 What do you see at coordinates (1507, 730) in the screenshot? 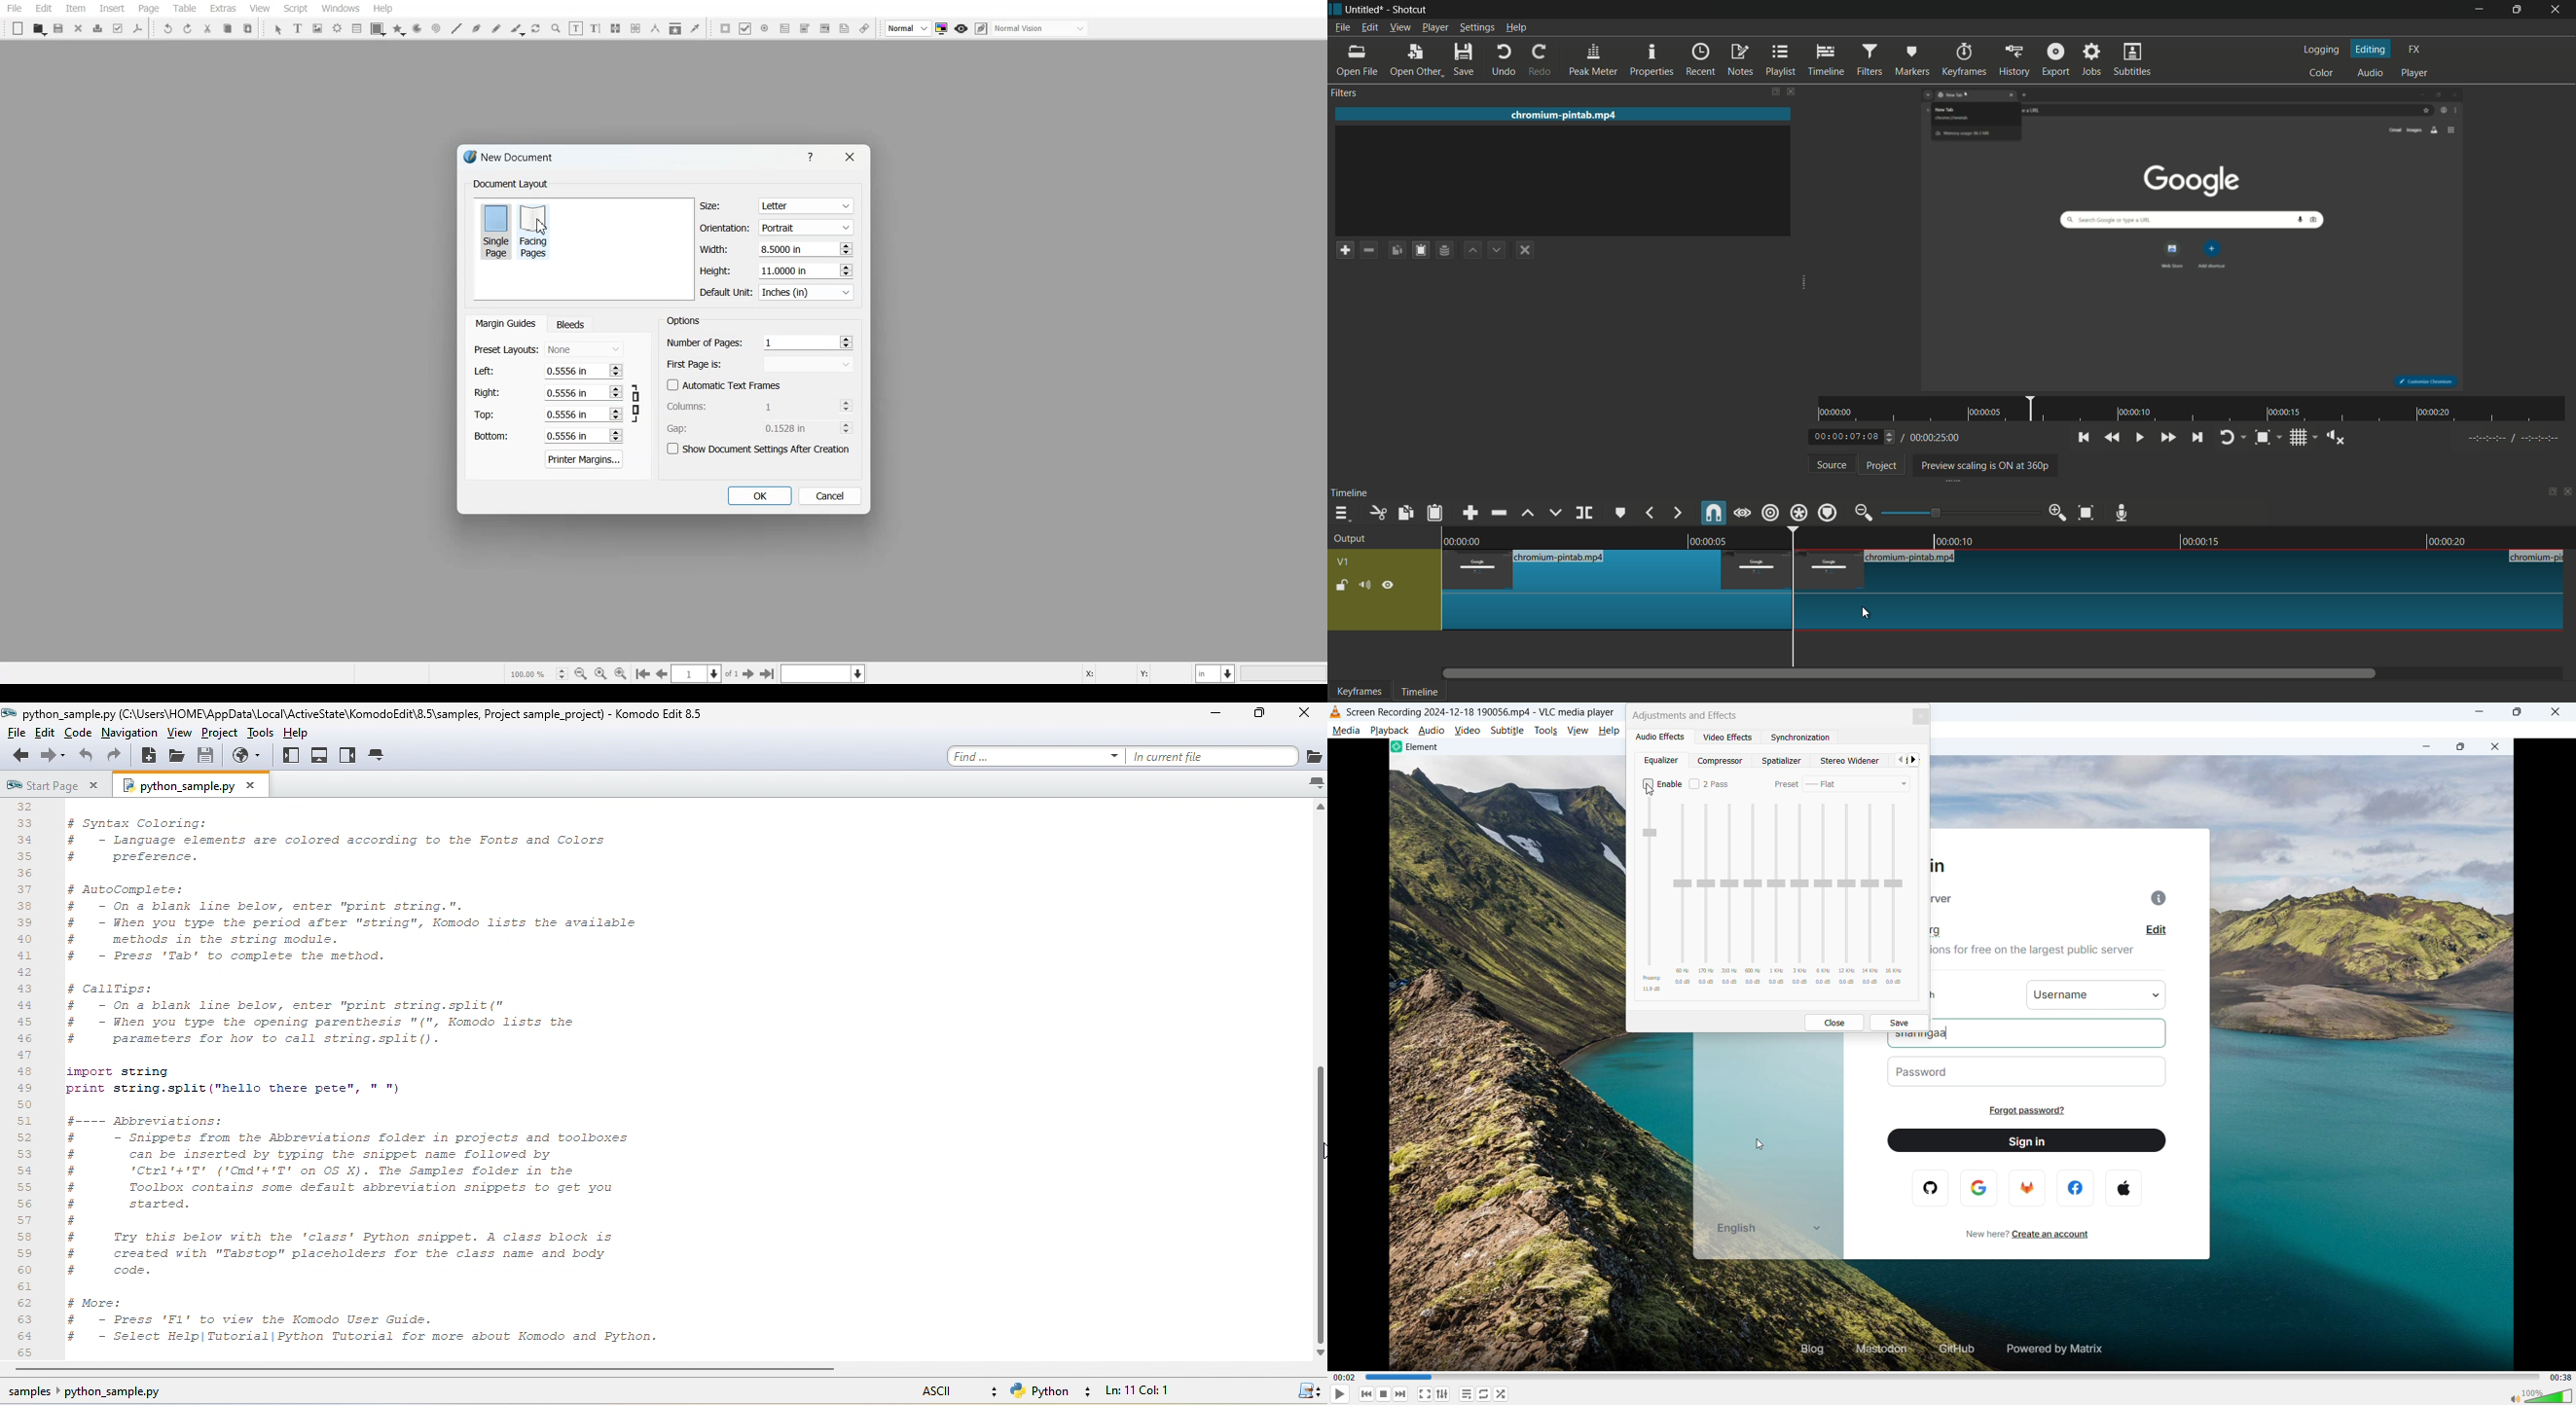
I see `Subtitle ` at bounding box center [1507, 730].